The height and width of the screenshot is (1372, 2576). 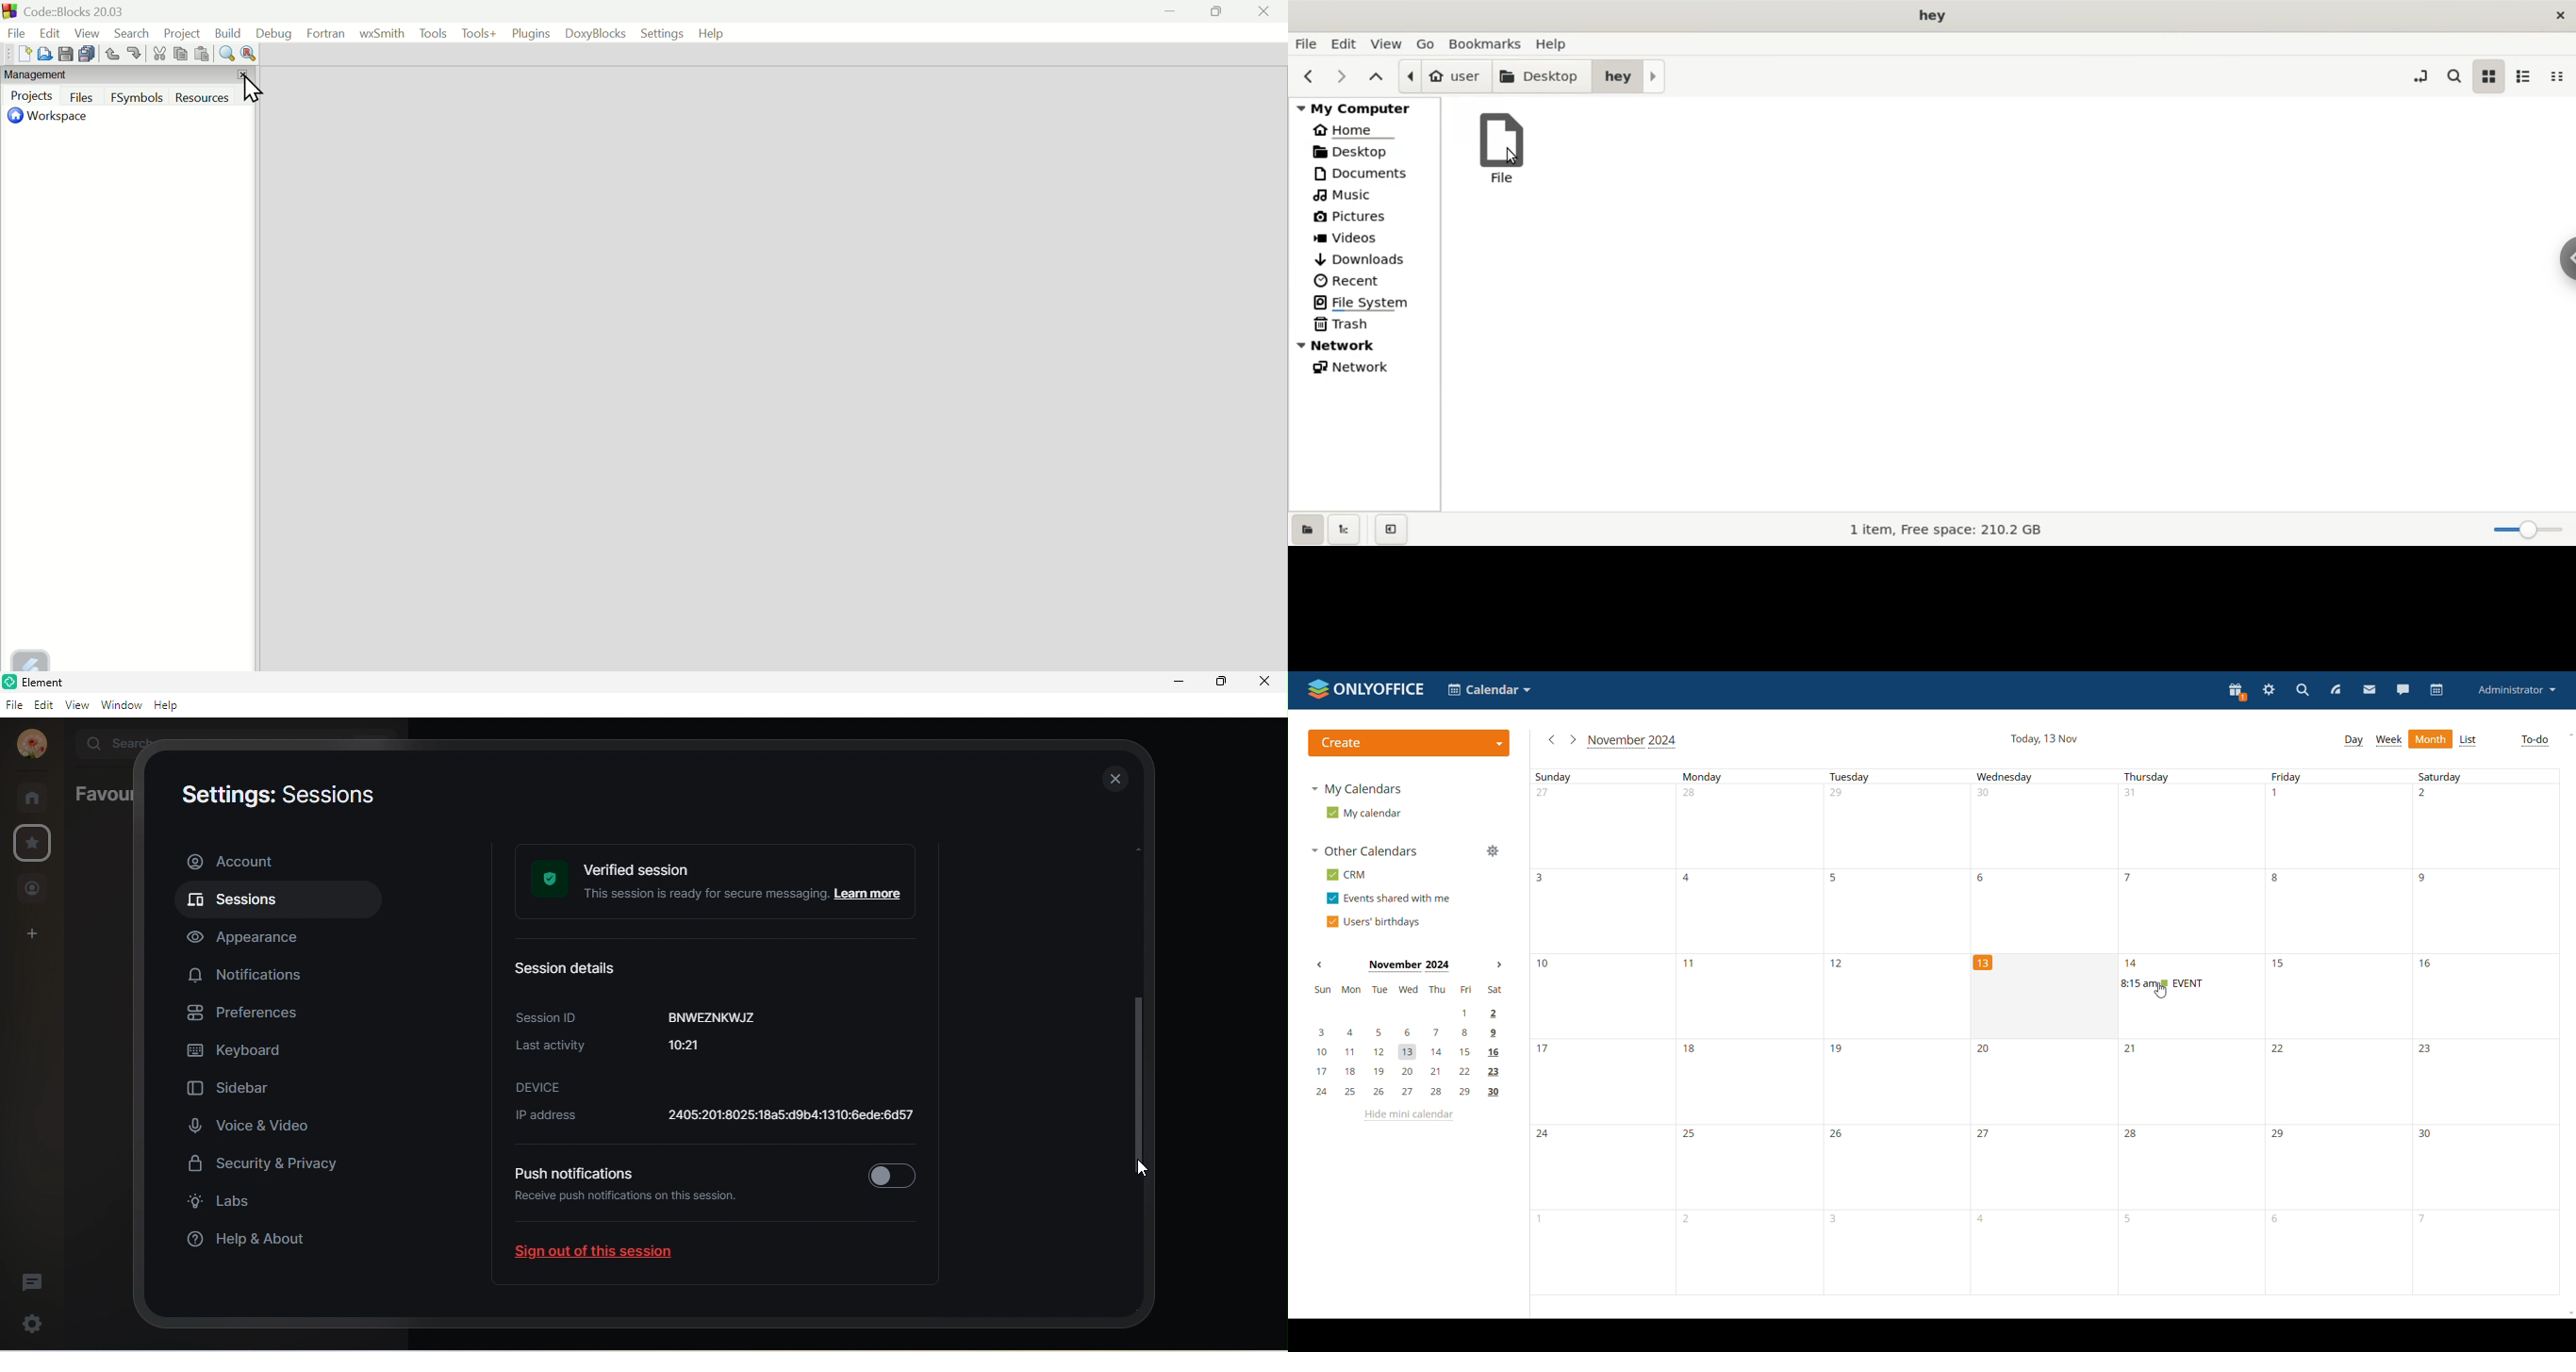 I want to click on logo, so click(x=1366, y=690).